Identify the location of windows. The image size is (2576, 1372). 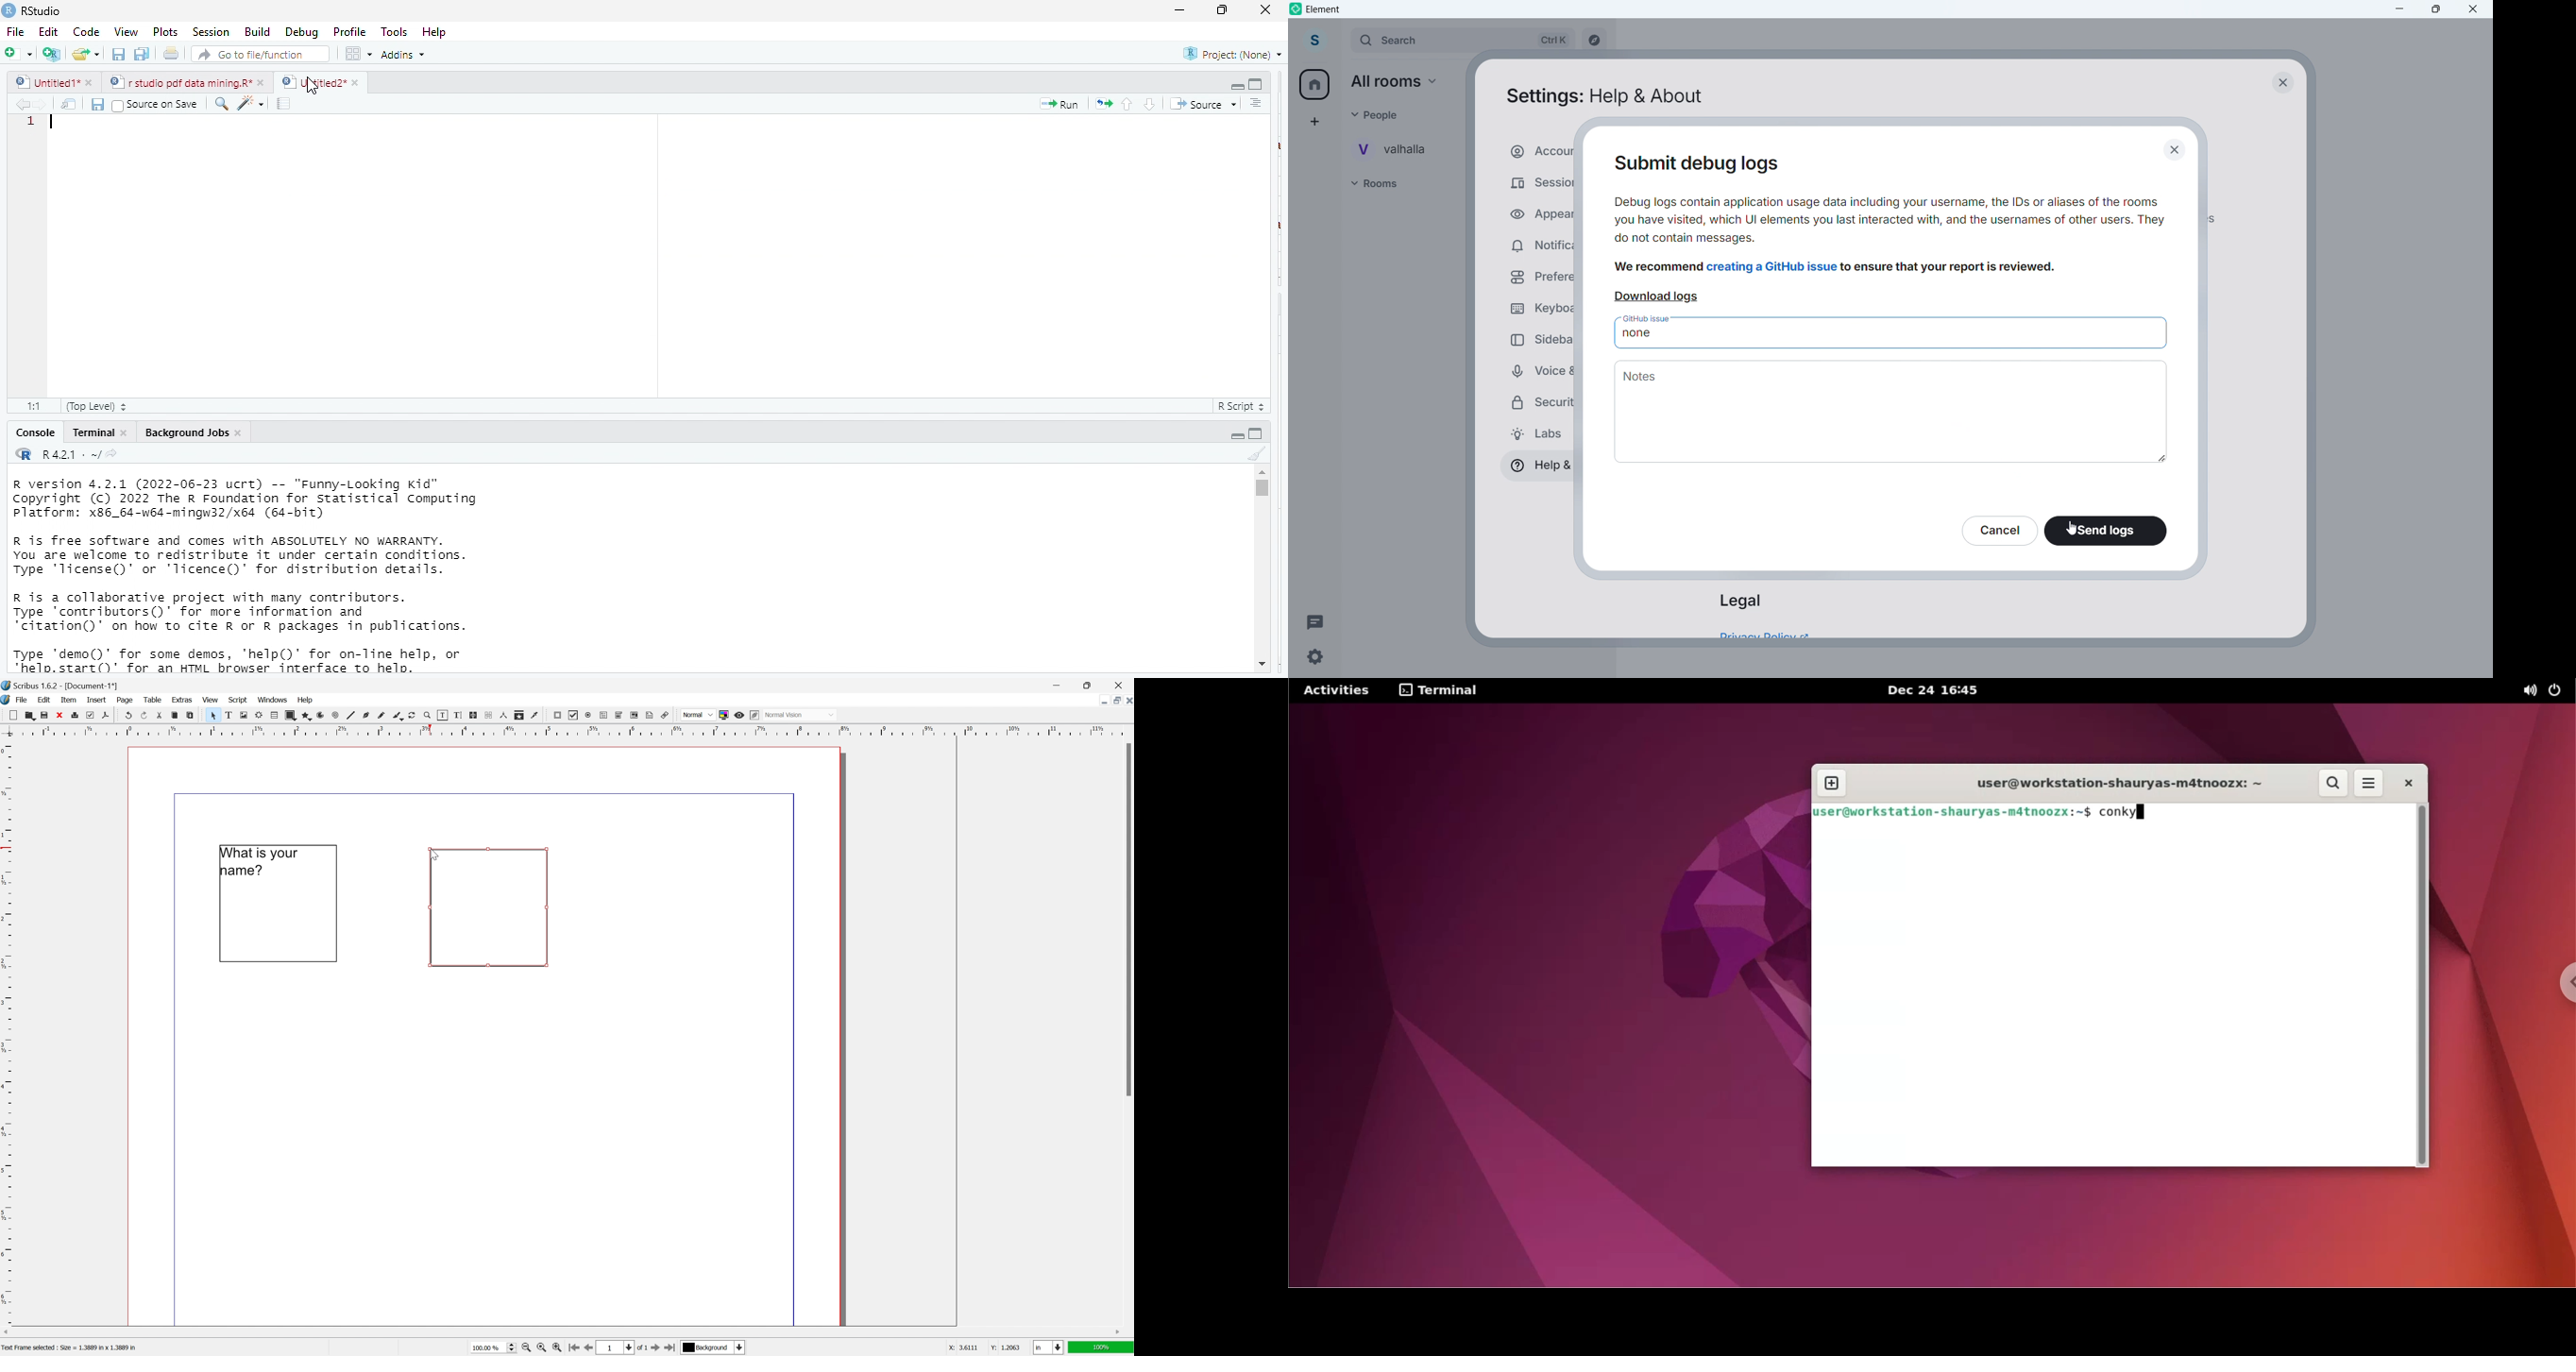
(273, 699).